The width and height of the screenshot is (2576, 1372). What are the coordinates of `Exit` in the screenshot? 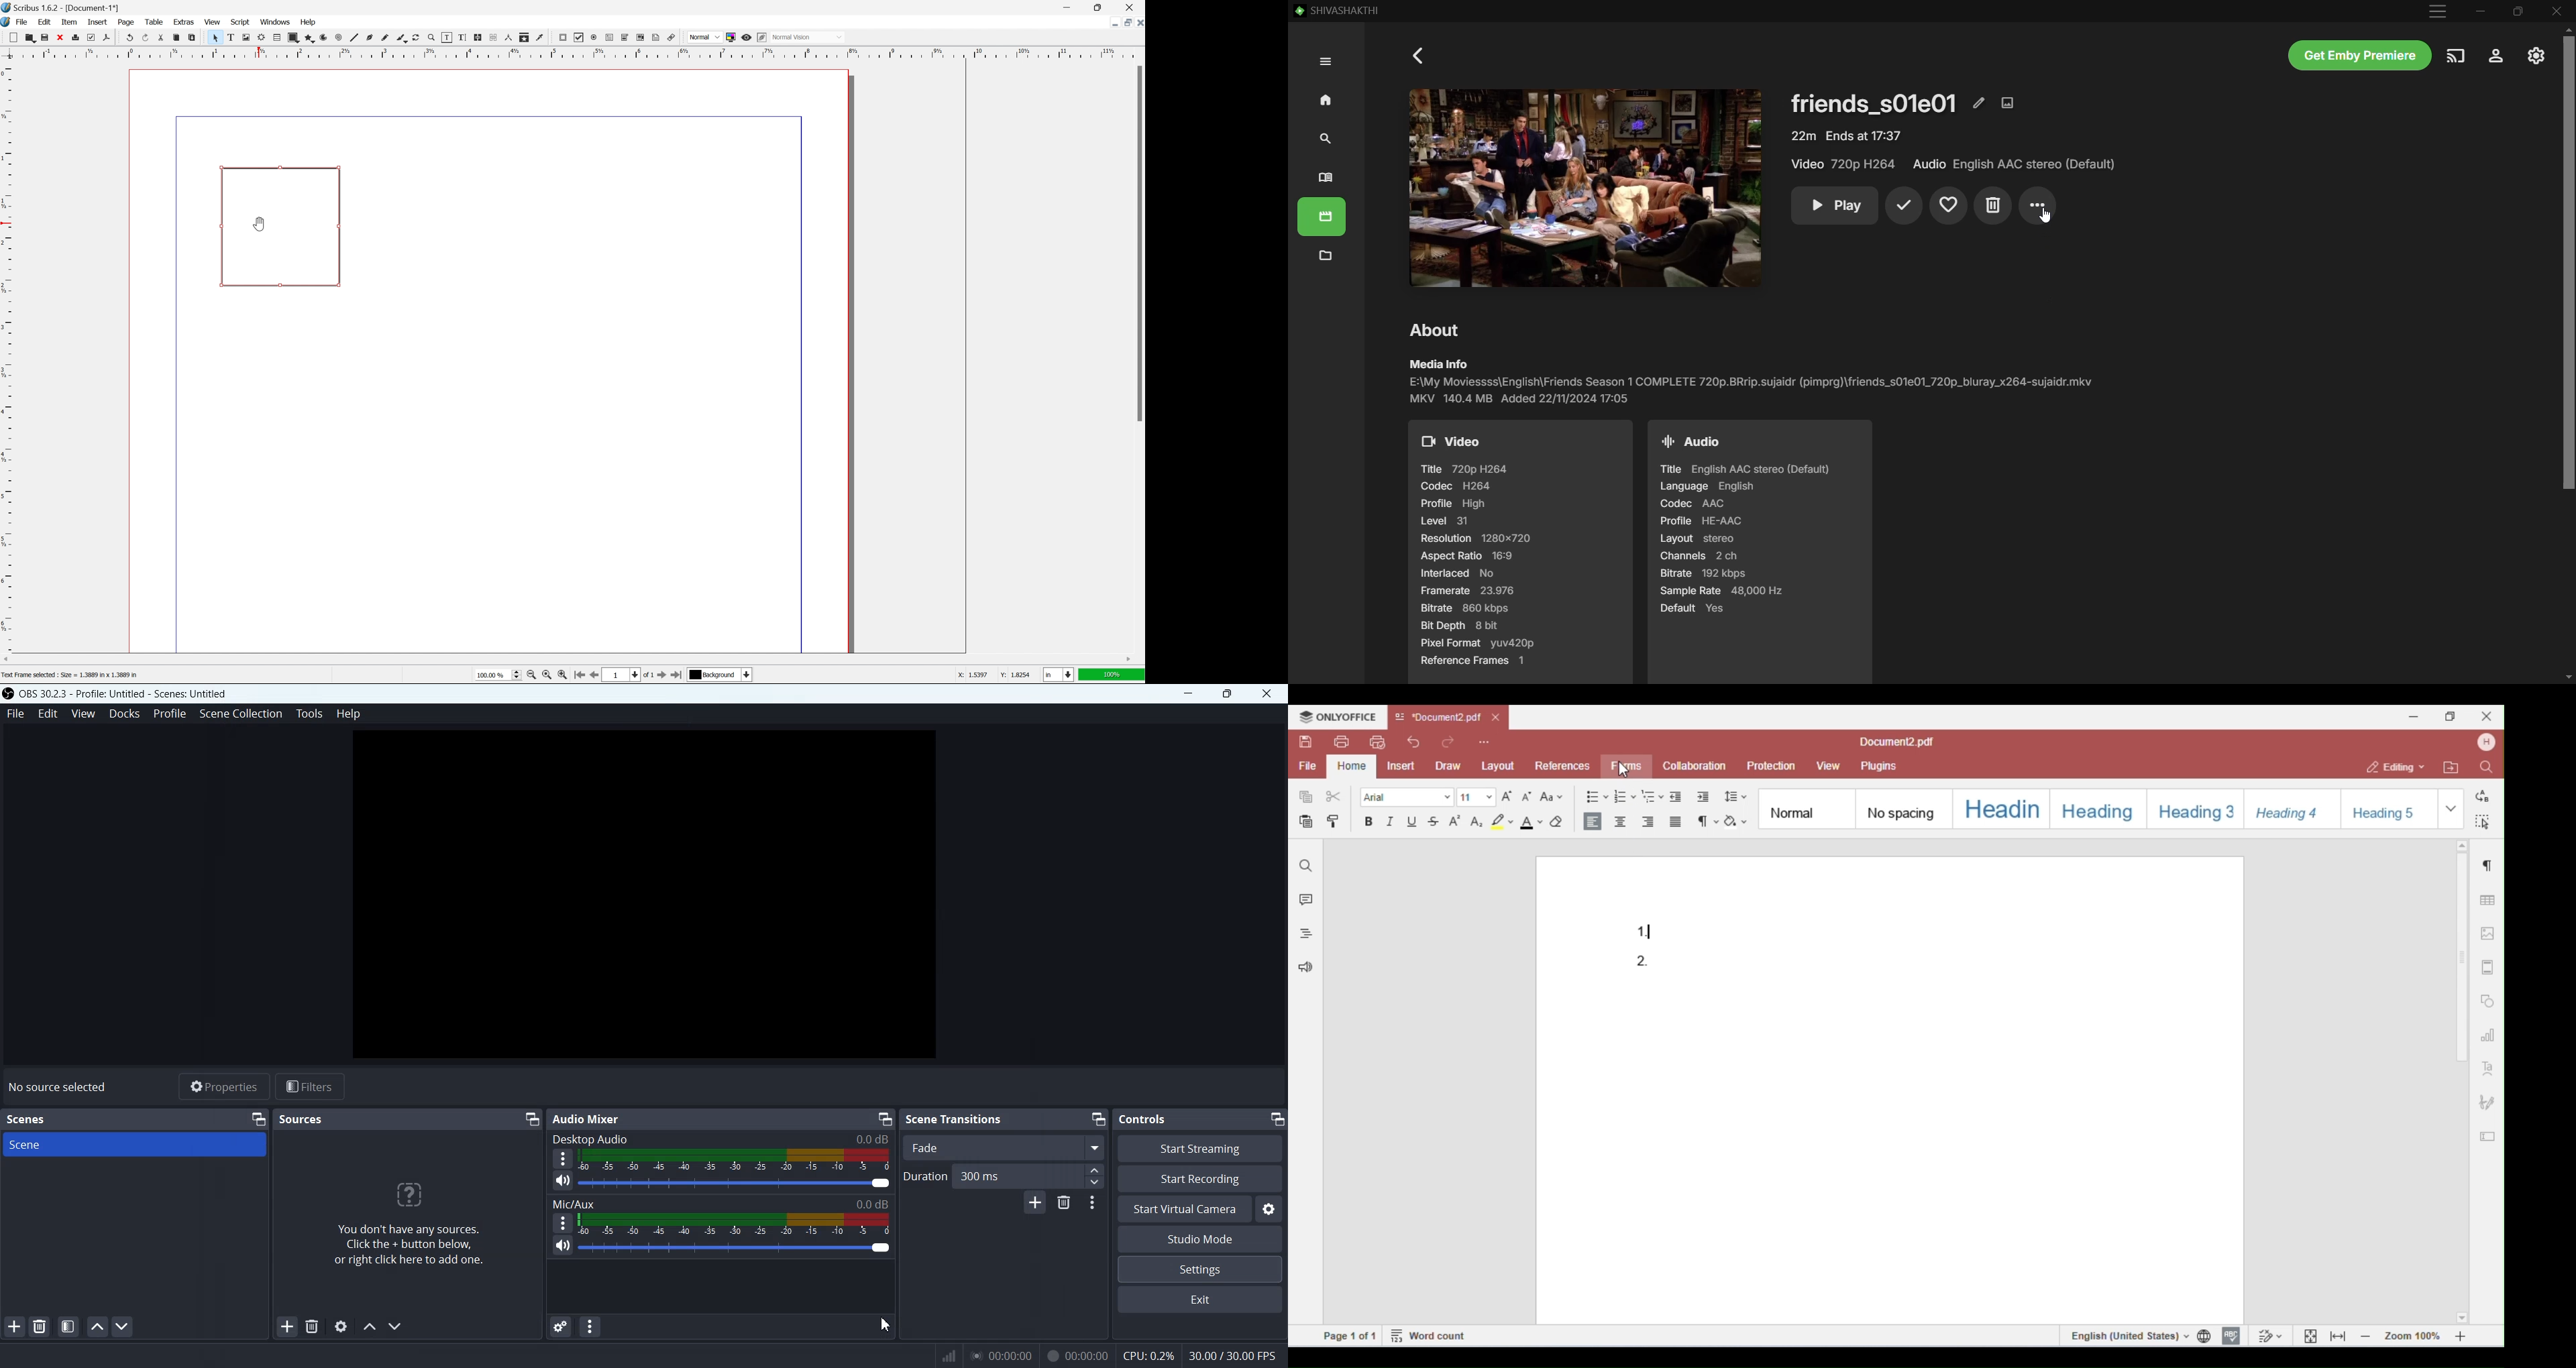 It's located at (1200, 1300).